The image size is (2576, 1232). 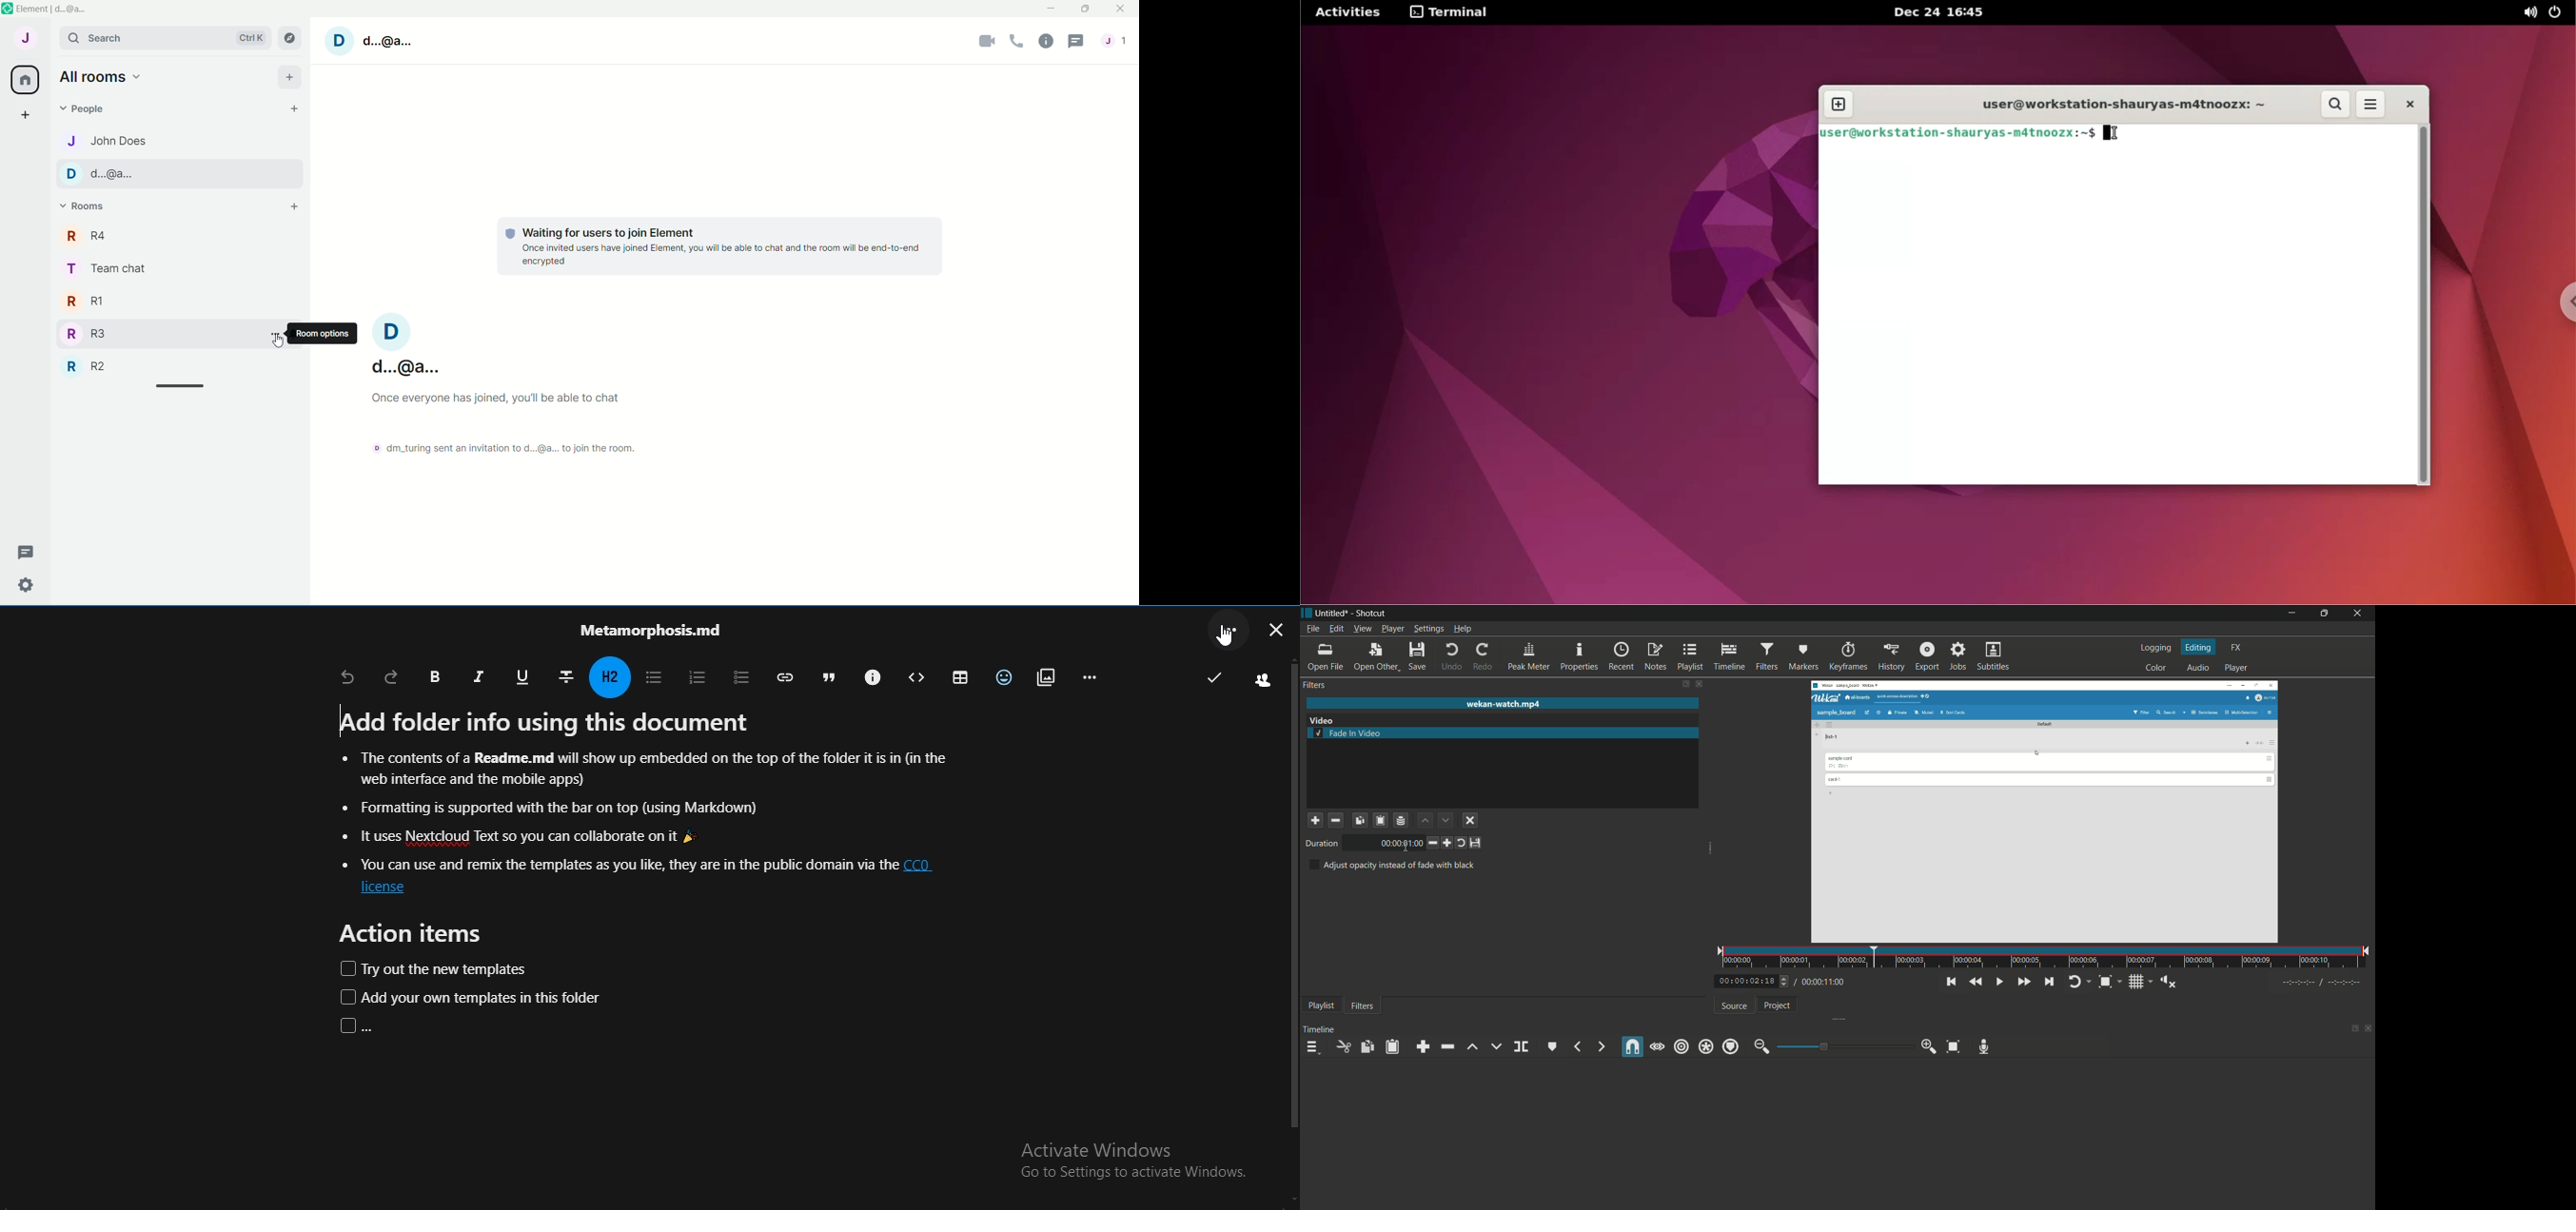 I want to click on ripple delete, so click(x=1447, y=1048).